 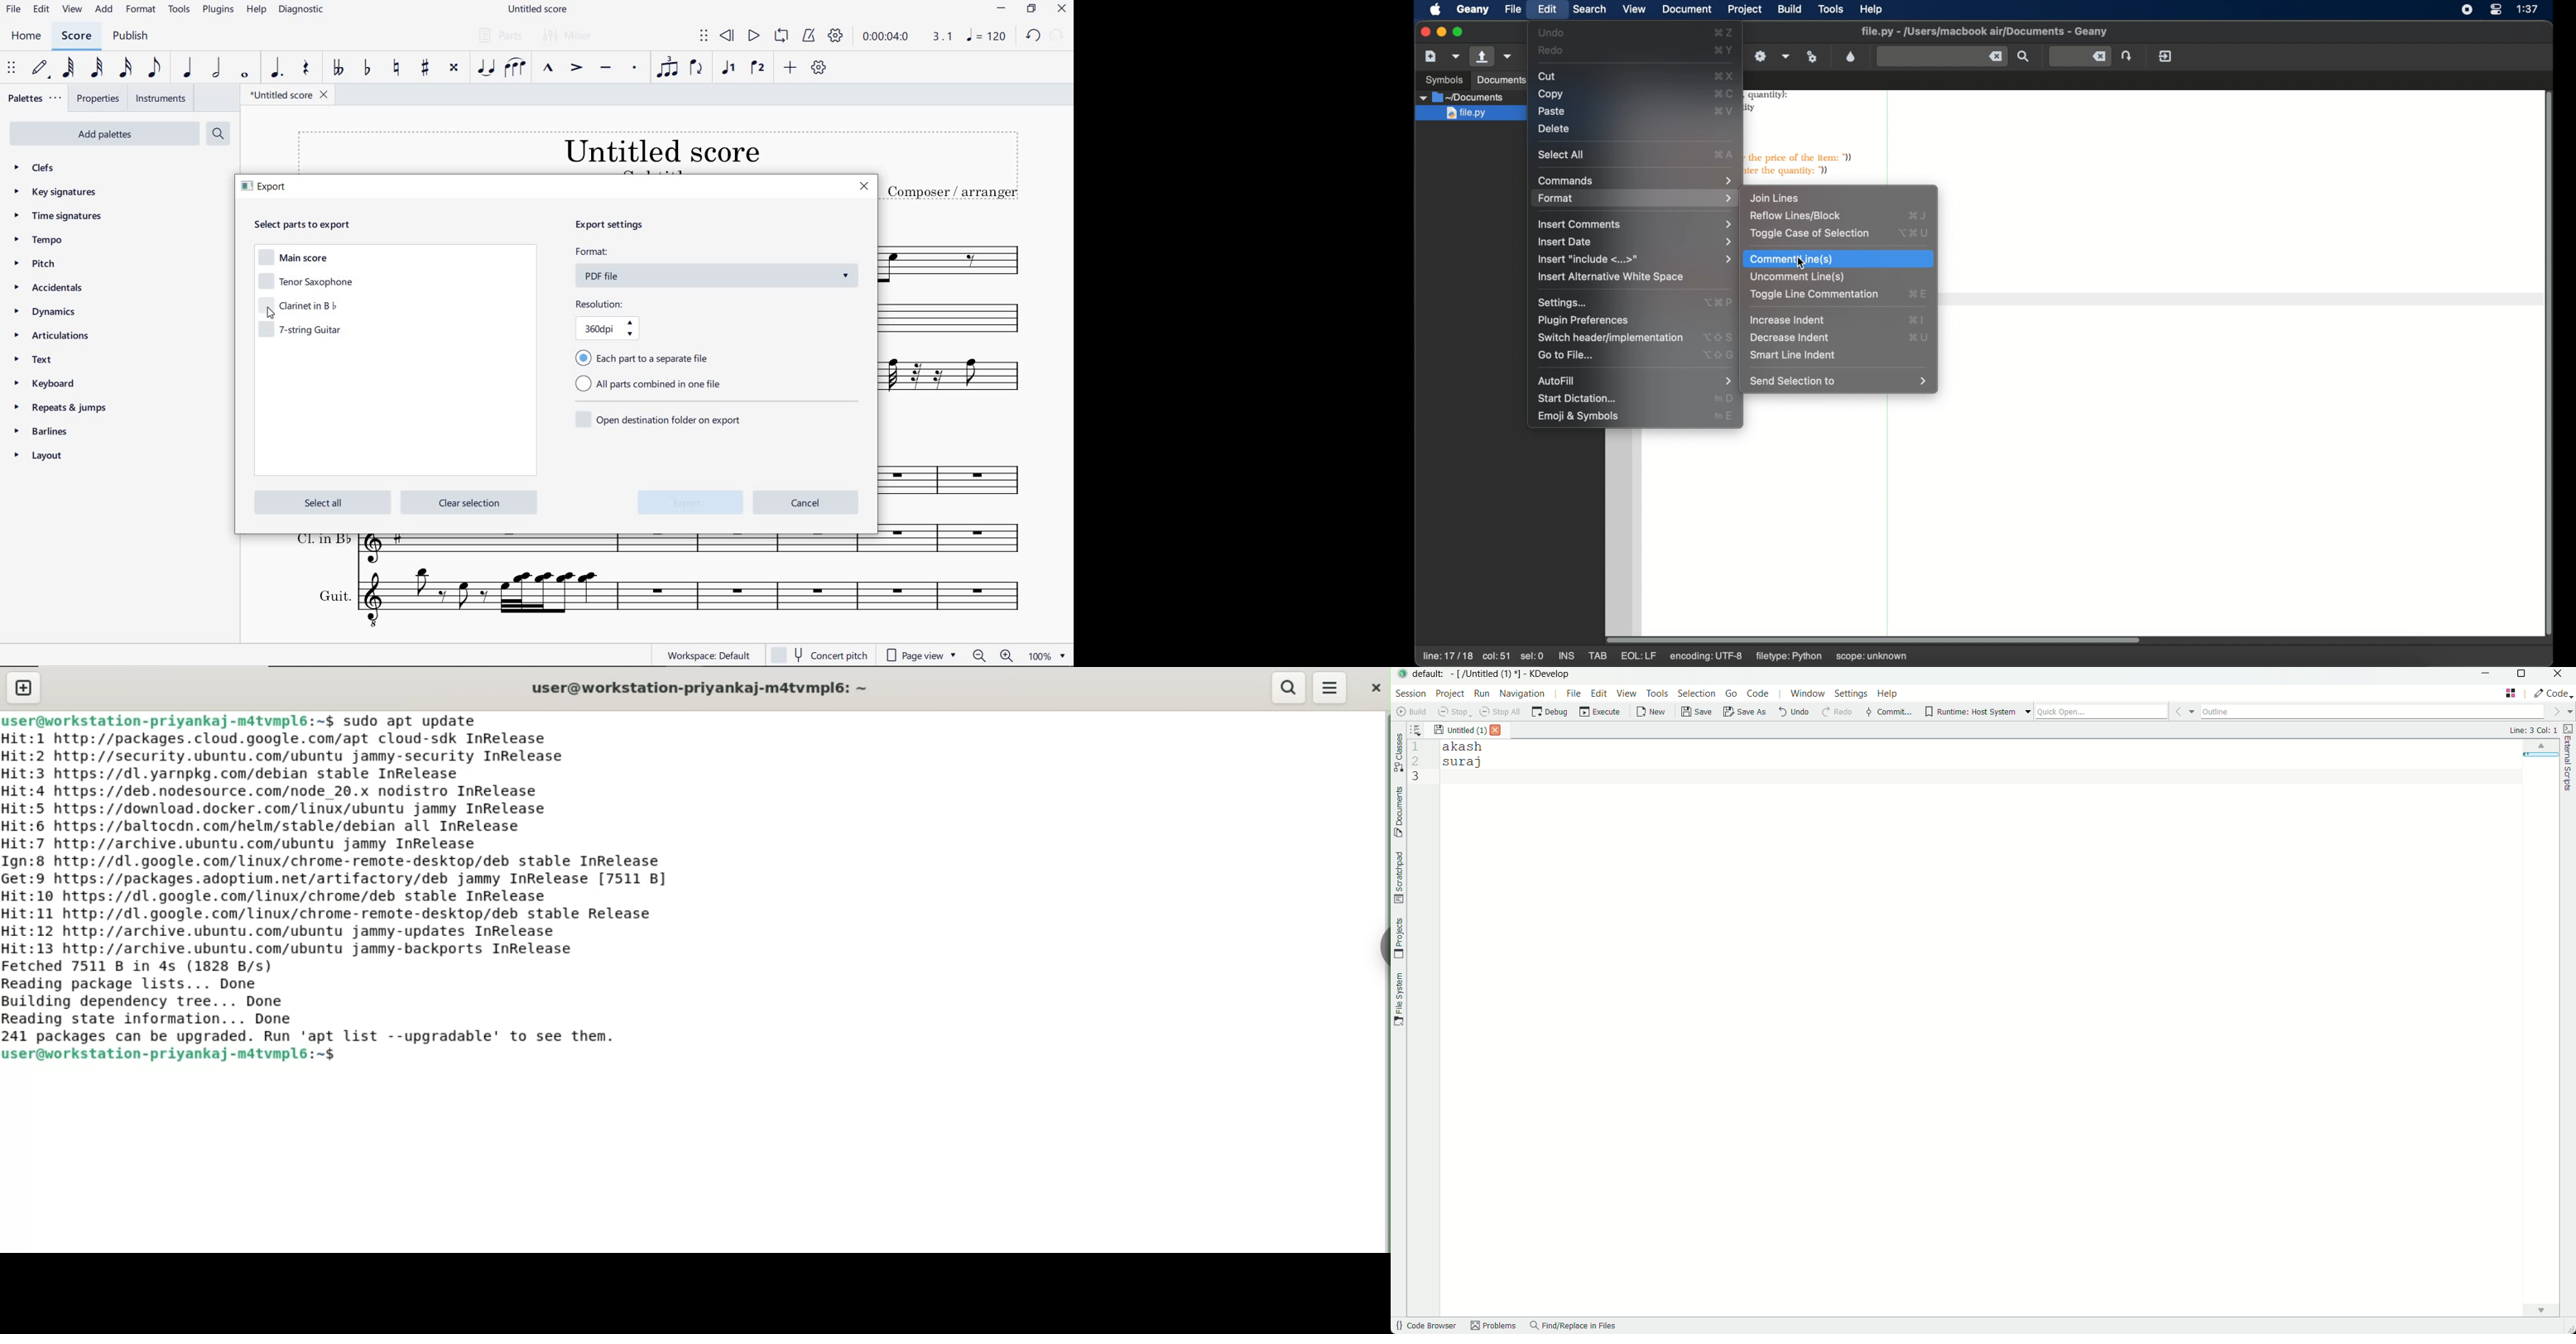 What do you see at coordinates (635, 70) in the screenshot?
I see `STACCATO` at bounding box center [635, 70].